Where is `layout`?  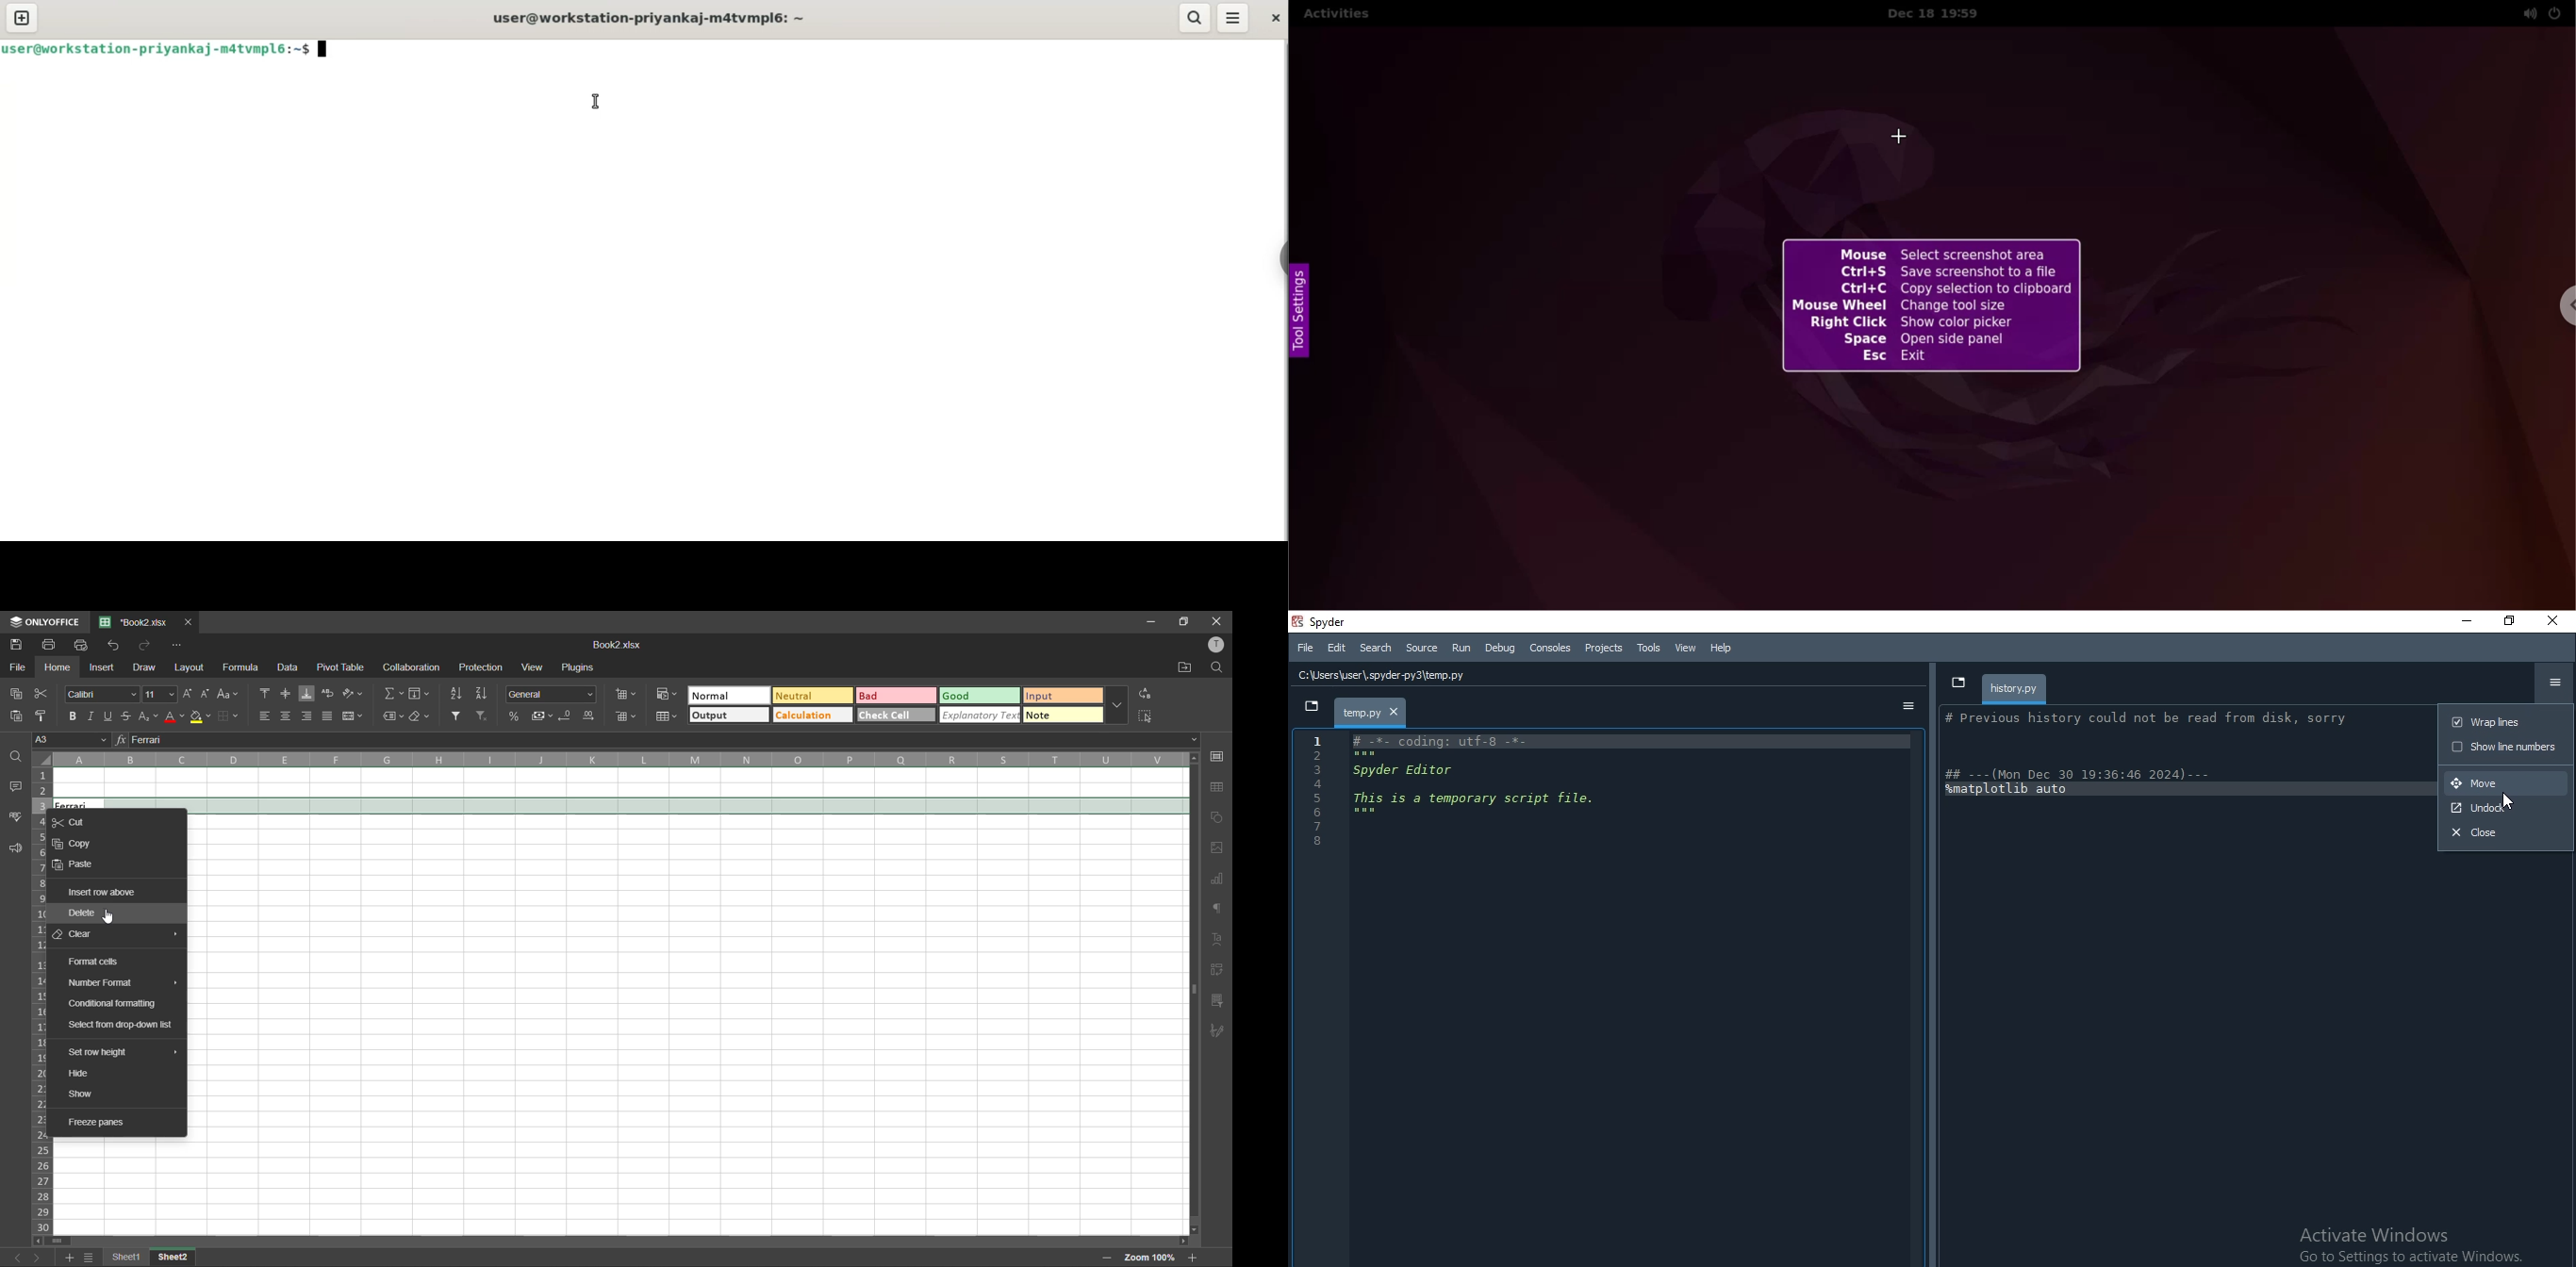 layout is located at coordinates (191, 667).